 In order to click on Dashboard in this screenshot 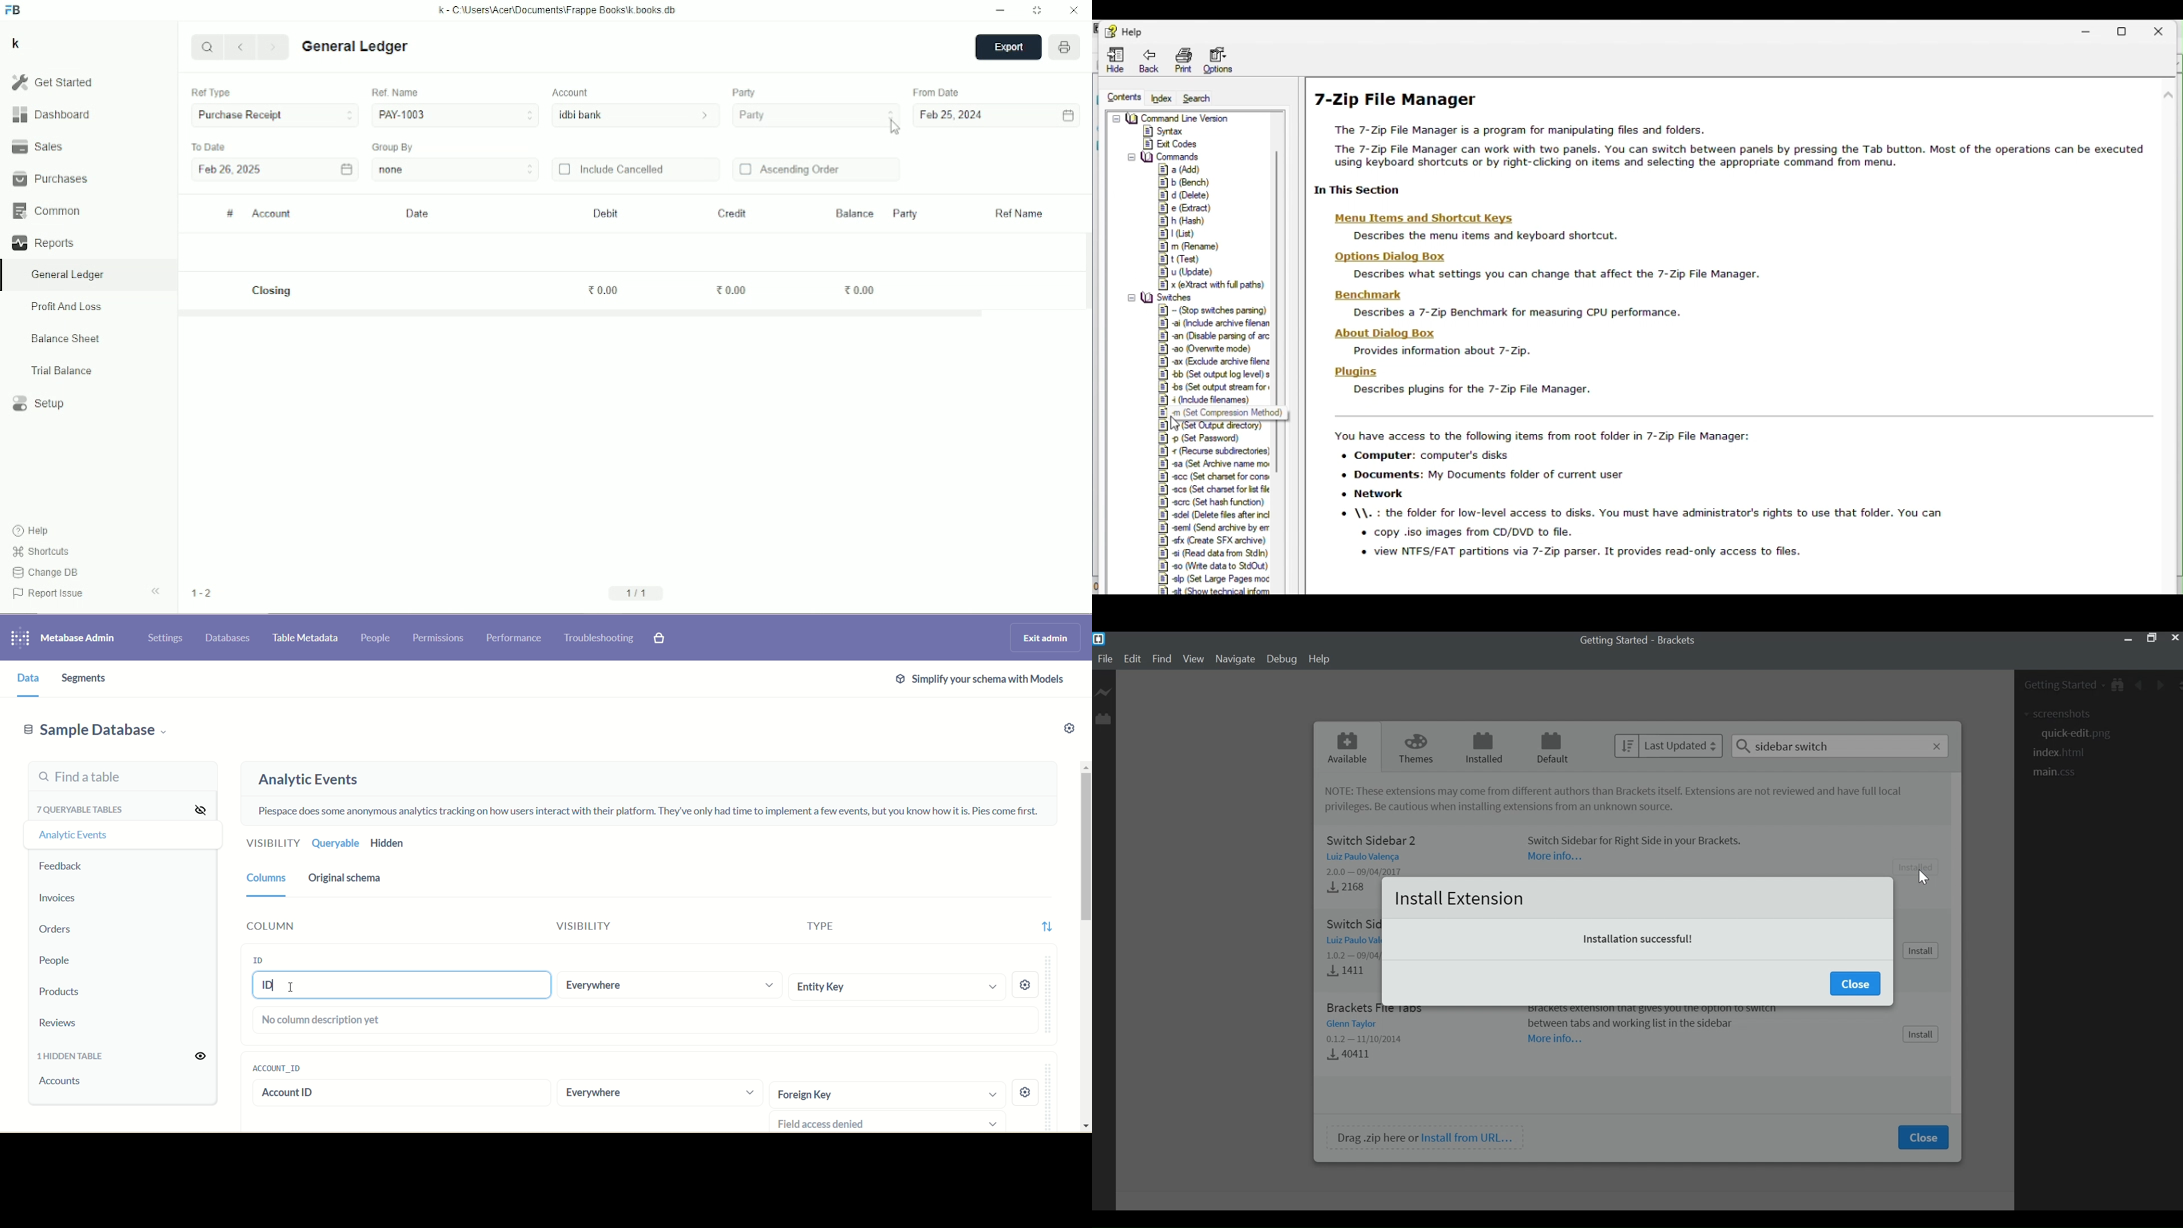, I will do `click(51, 114)`.